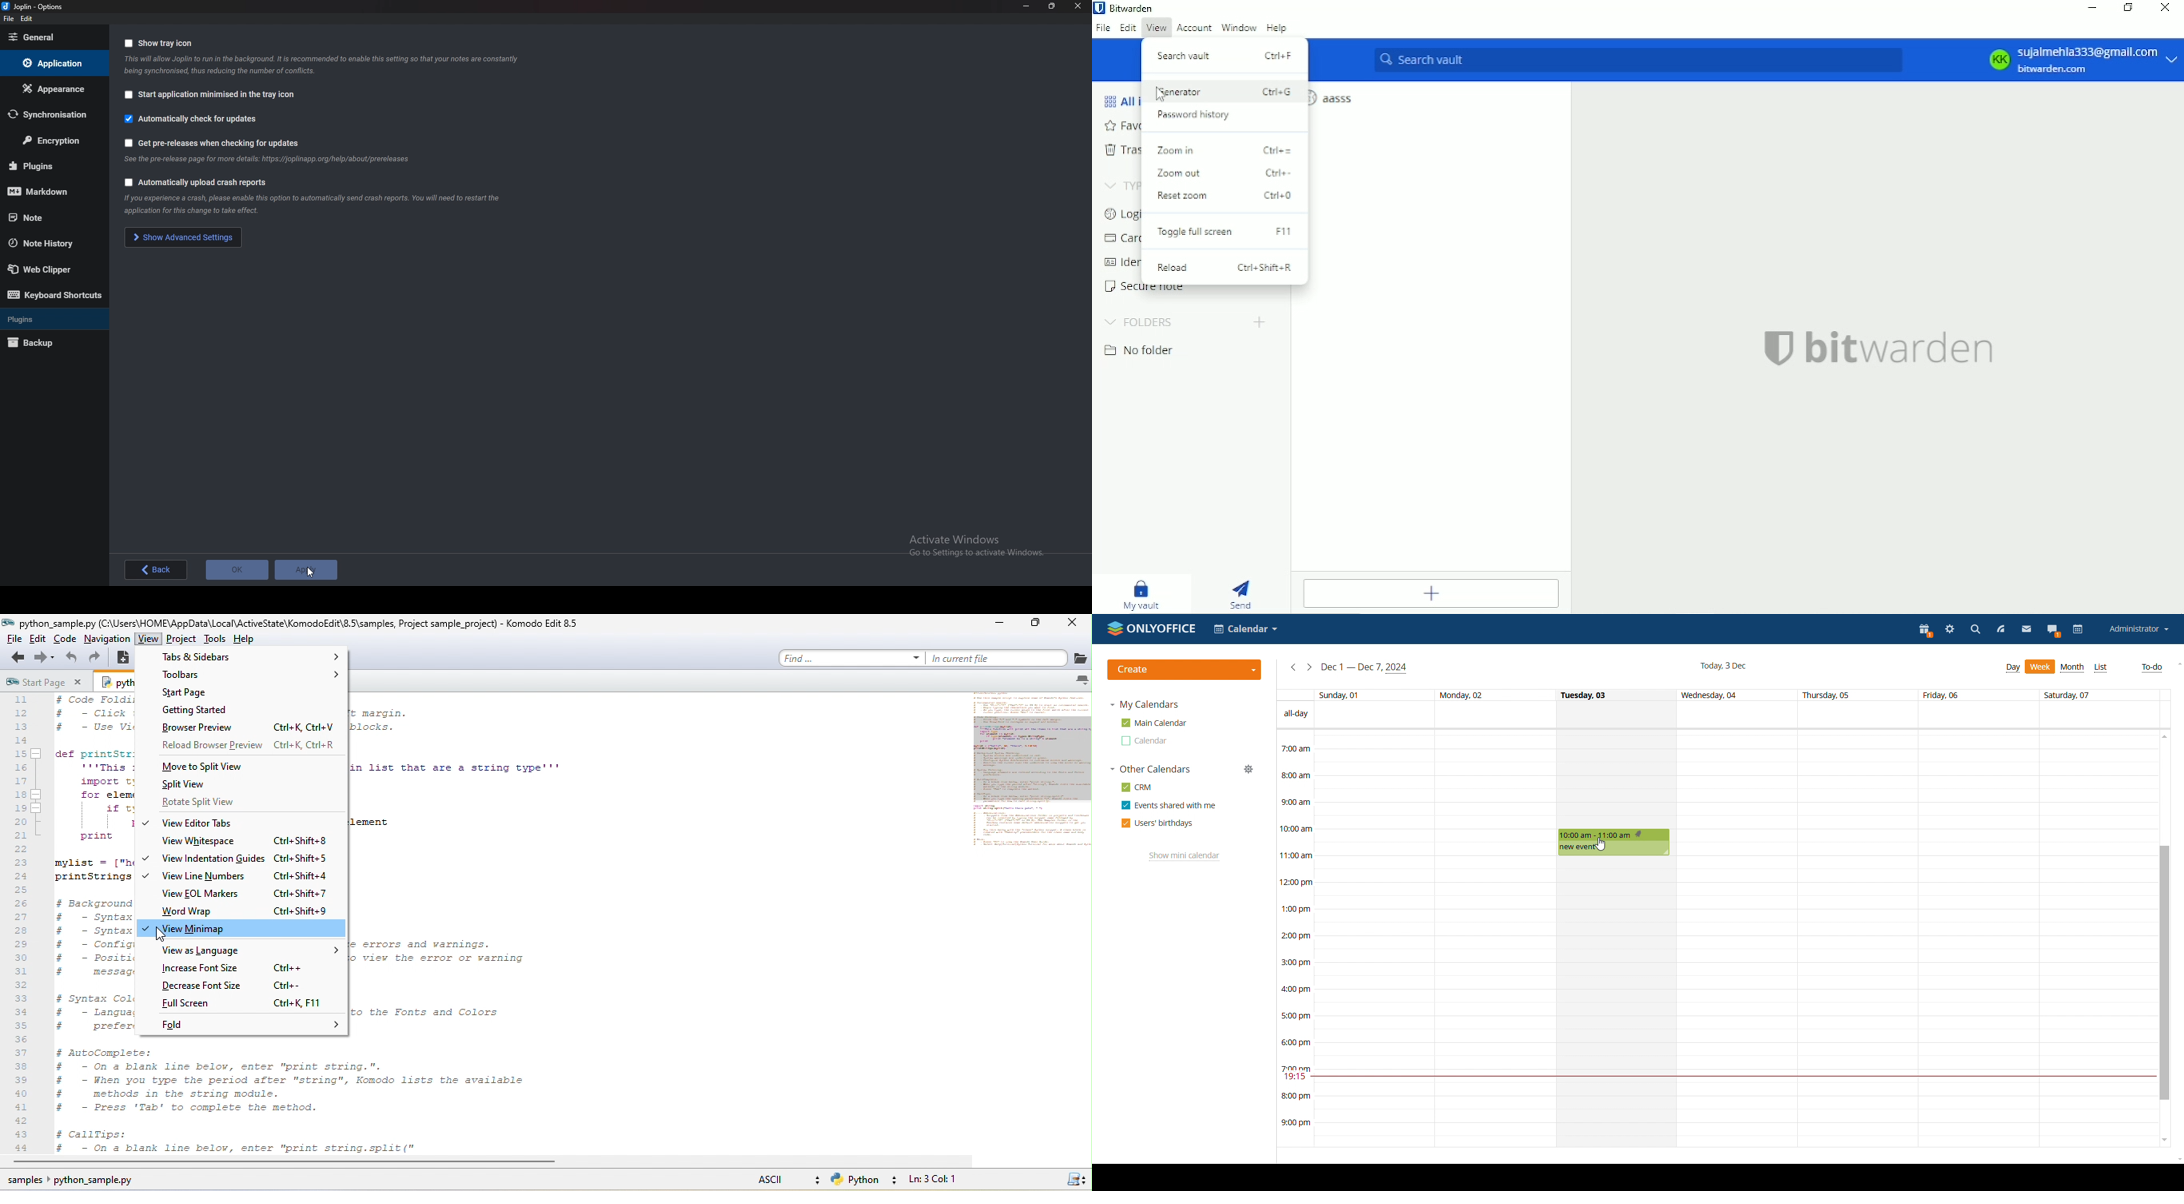 The image size is (2184, 1204). What do you see at coordinates (313, 573) in the screenshot?
I see `cursor` at bounding box center [313, 573].